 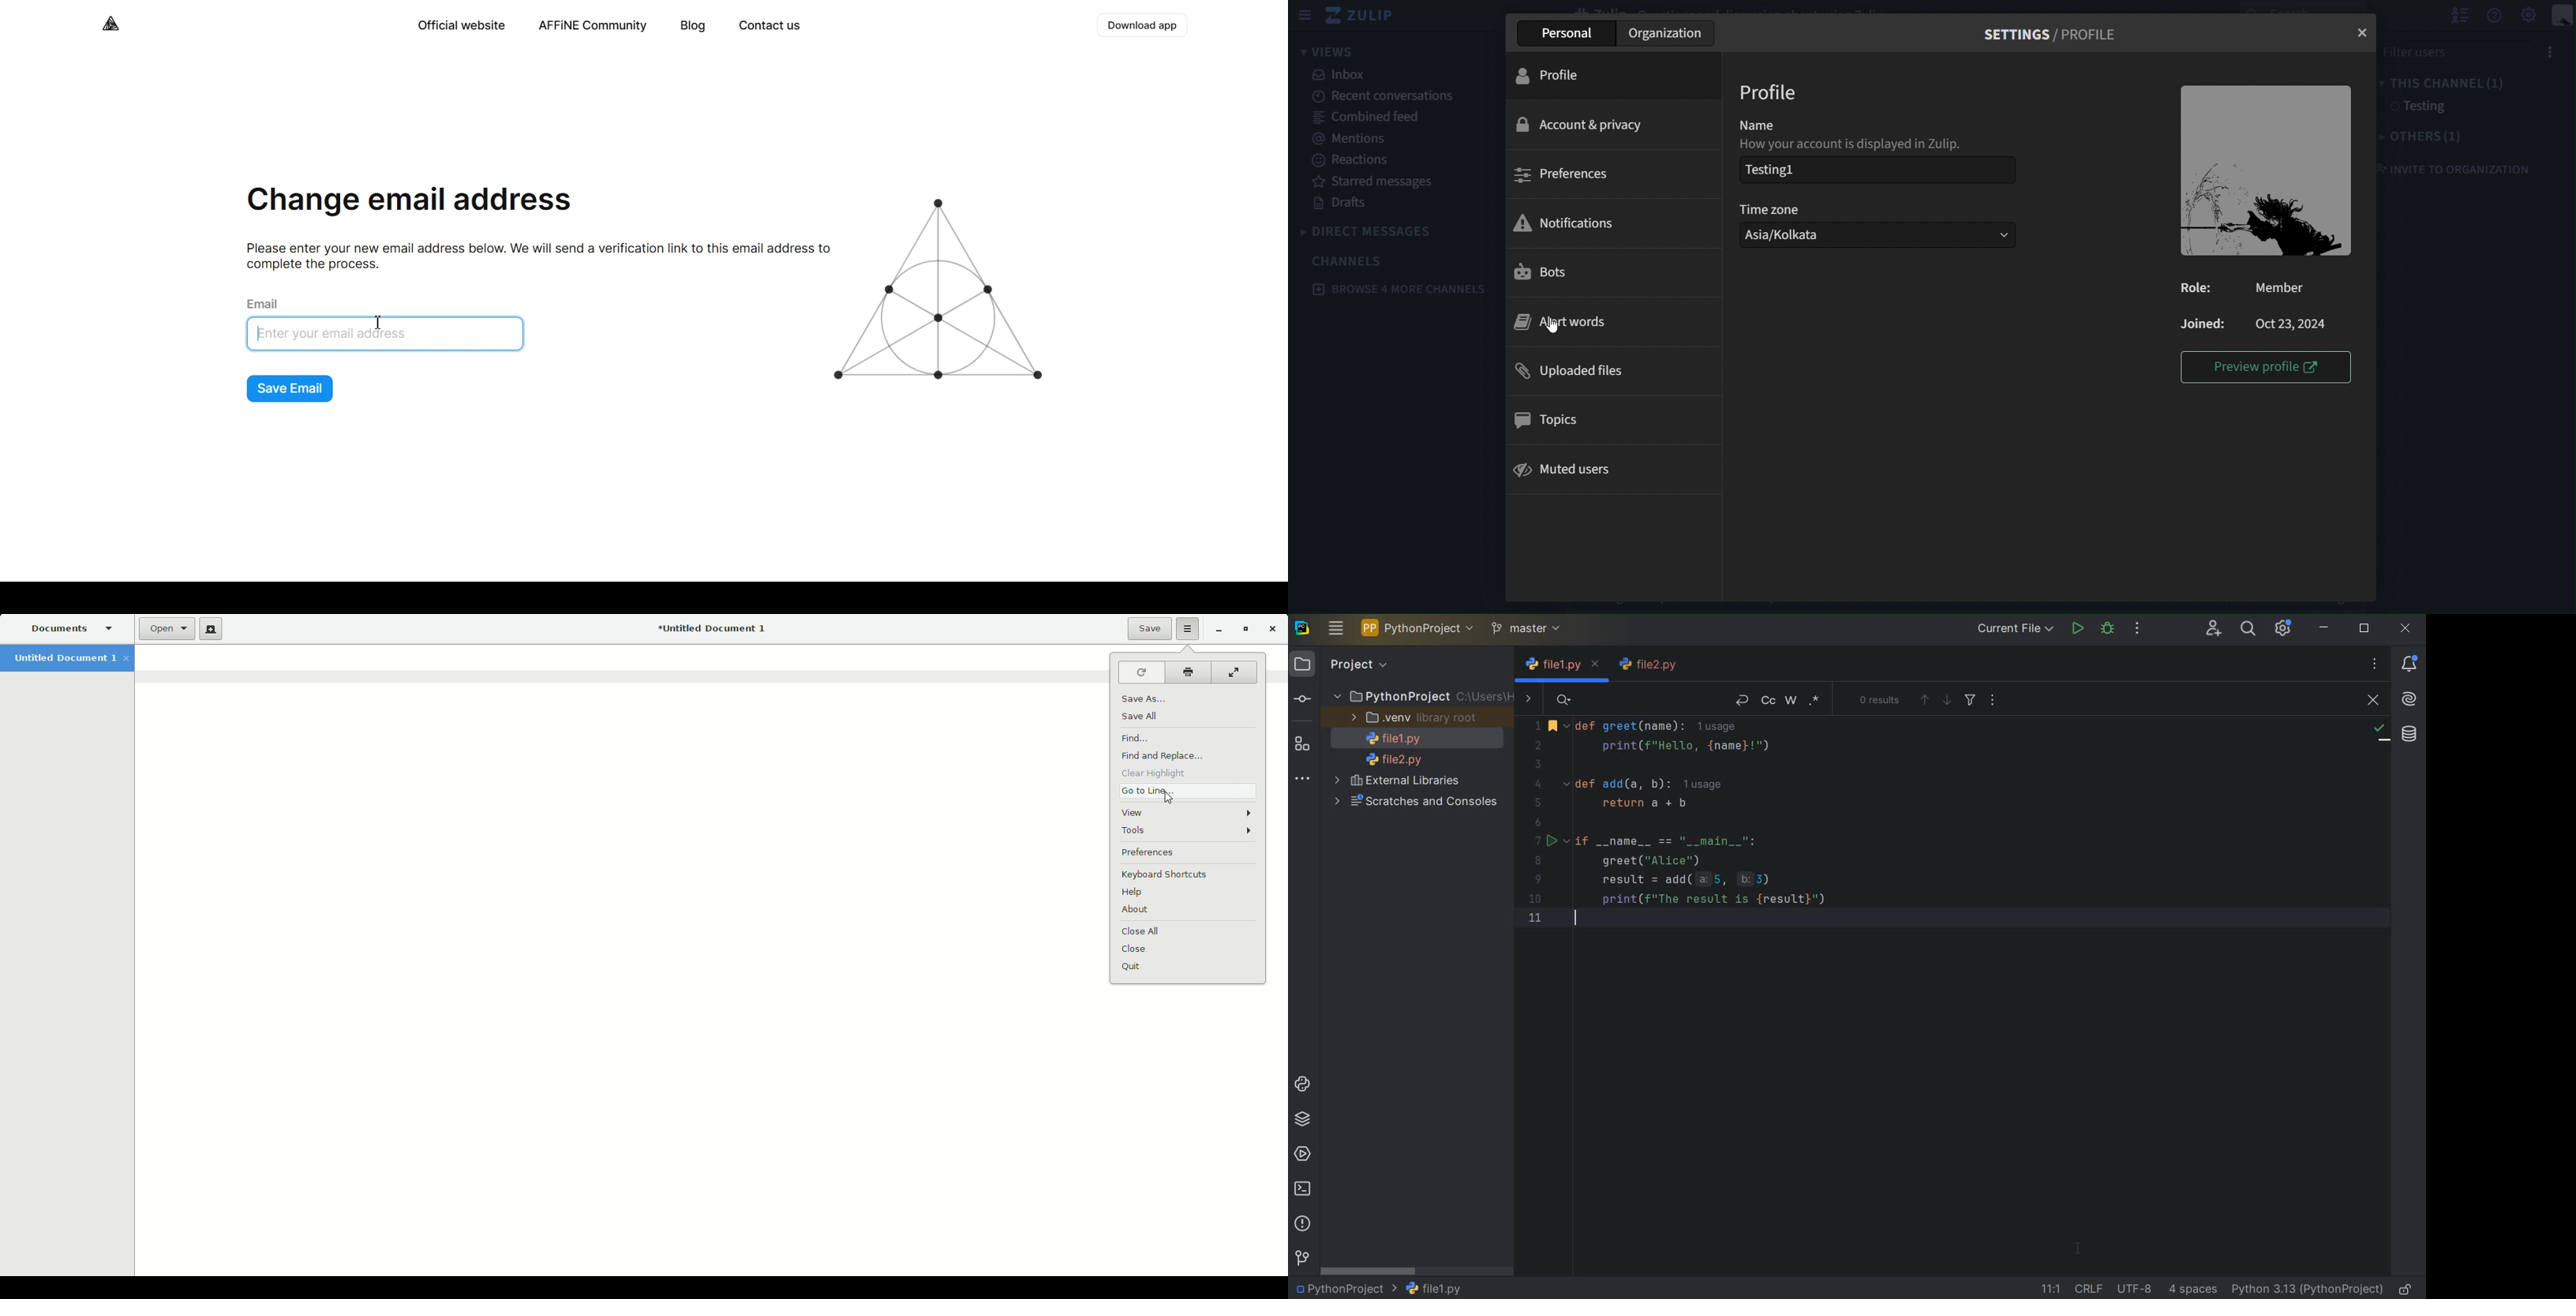 What do you see at coordinates (1187, 790) in the screenshot?
I see `Go to Line` at bounding box center [1187, 790].